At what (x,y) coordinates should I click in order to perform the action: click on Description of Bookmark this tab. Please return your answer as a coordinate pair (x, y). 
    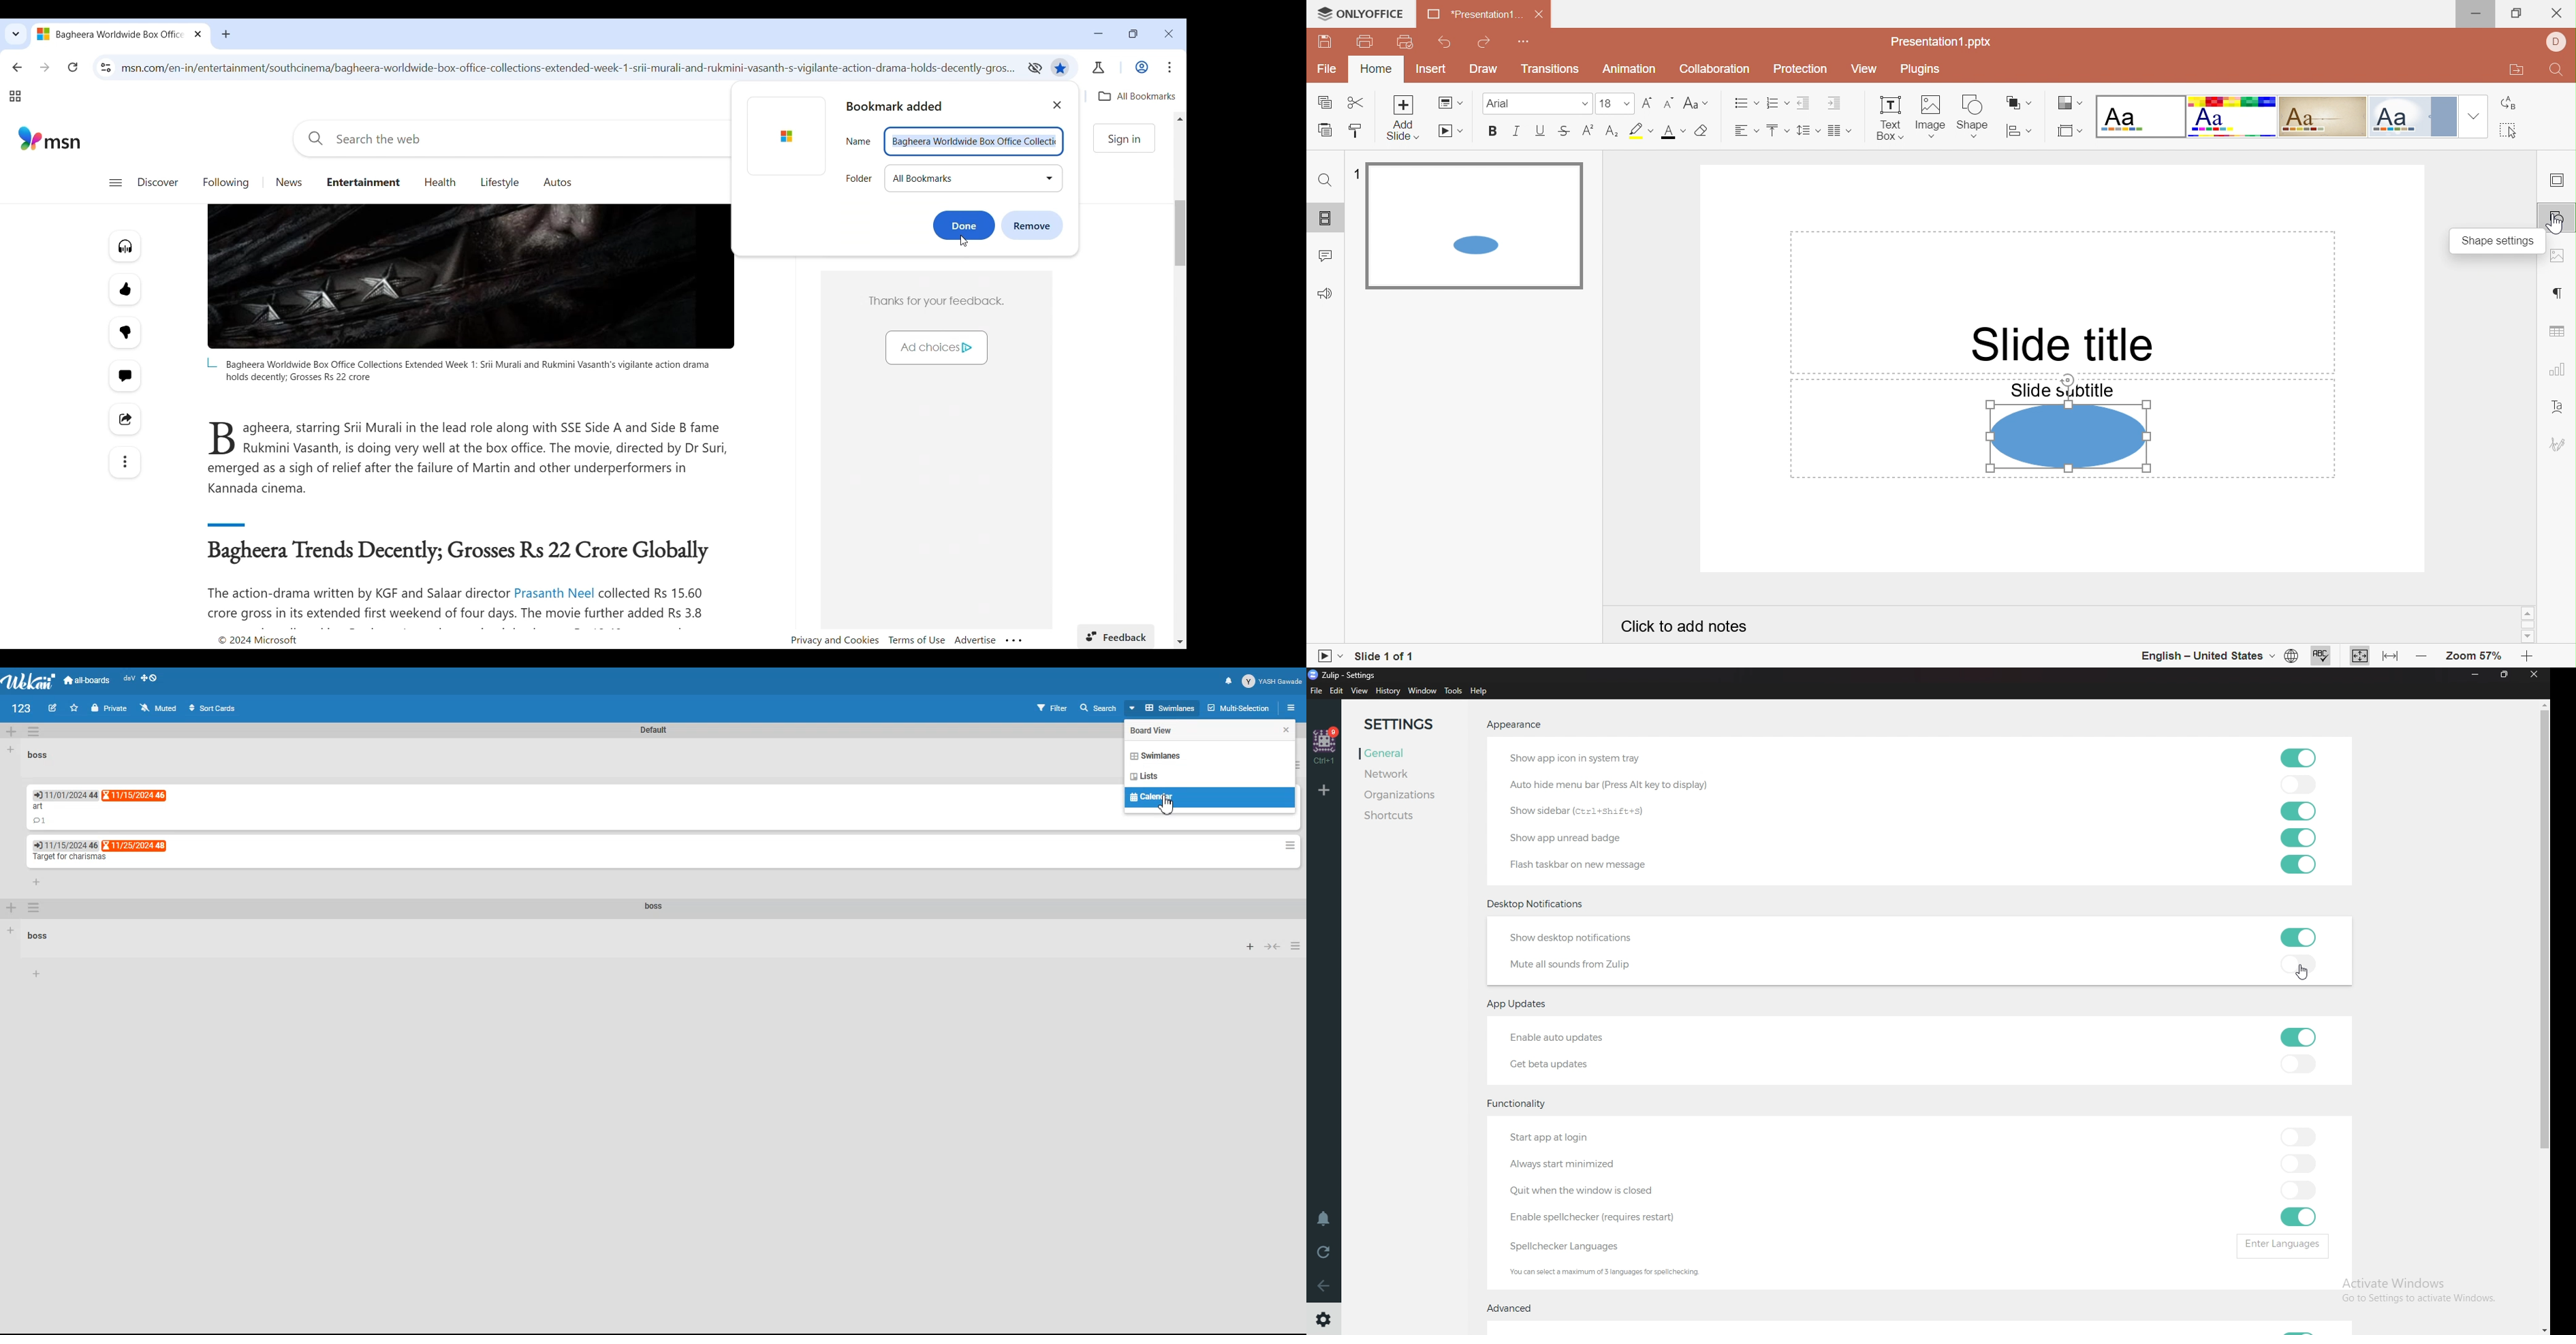
    Looking at the image, I should click on (1137, 96).